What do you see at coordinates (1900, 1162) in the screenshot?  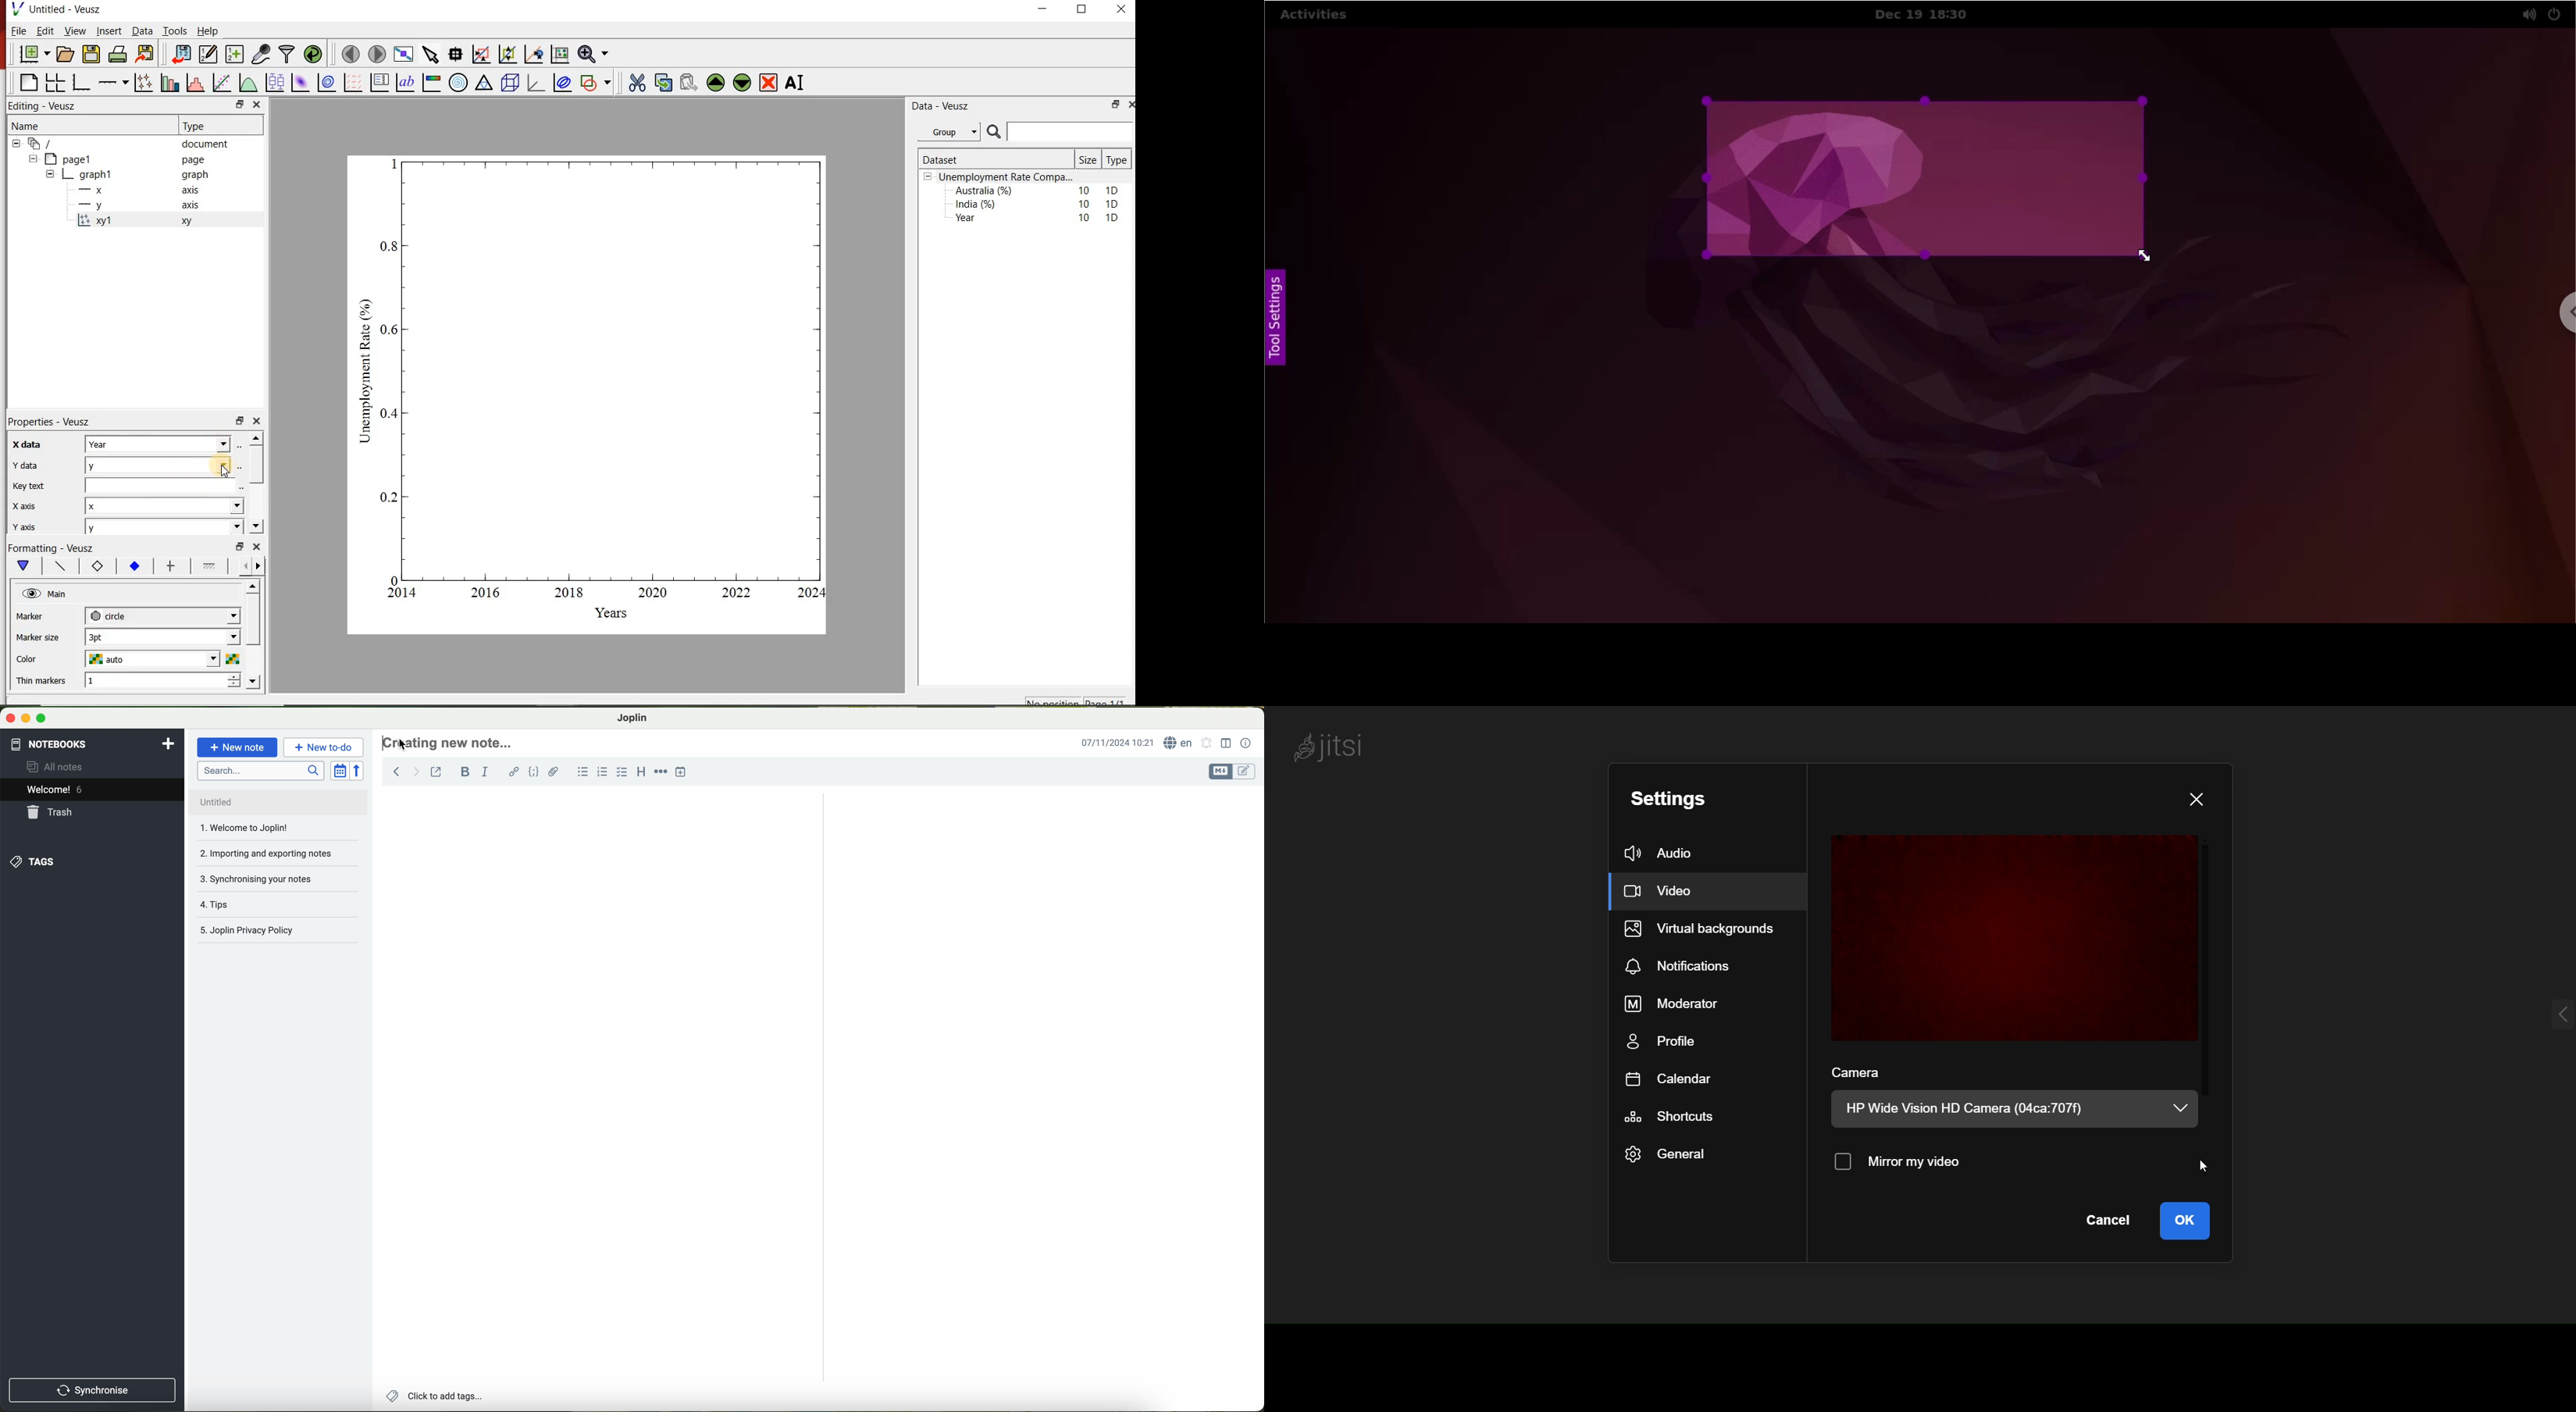 I see `mirror my video` at bounding box center [1900, 1162].